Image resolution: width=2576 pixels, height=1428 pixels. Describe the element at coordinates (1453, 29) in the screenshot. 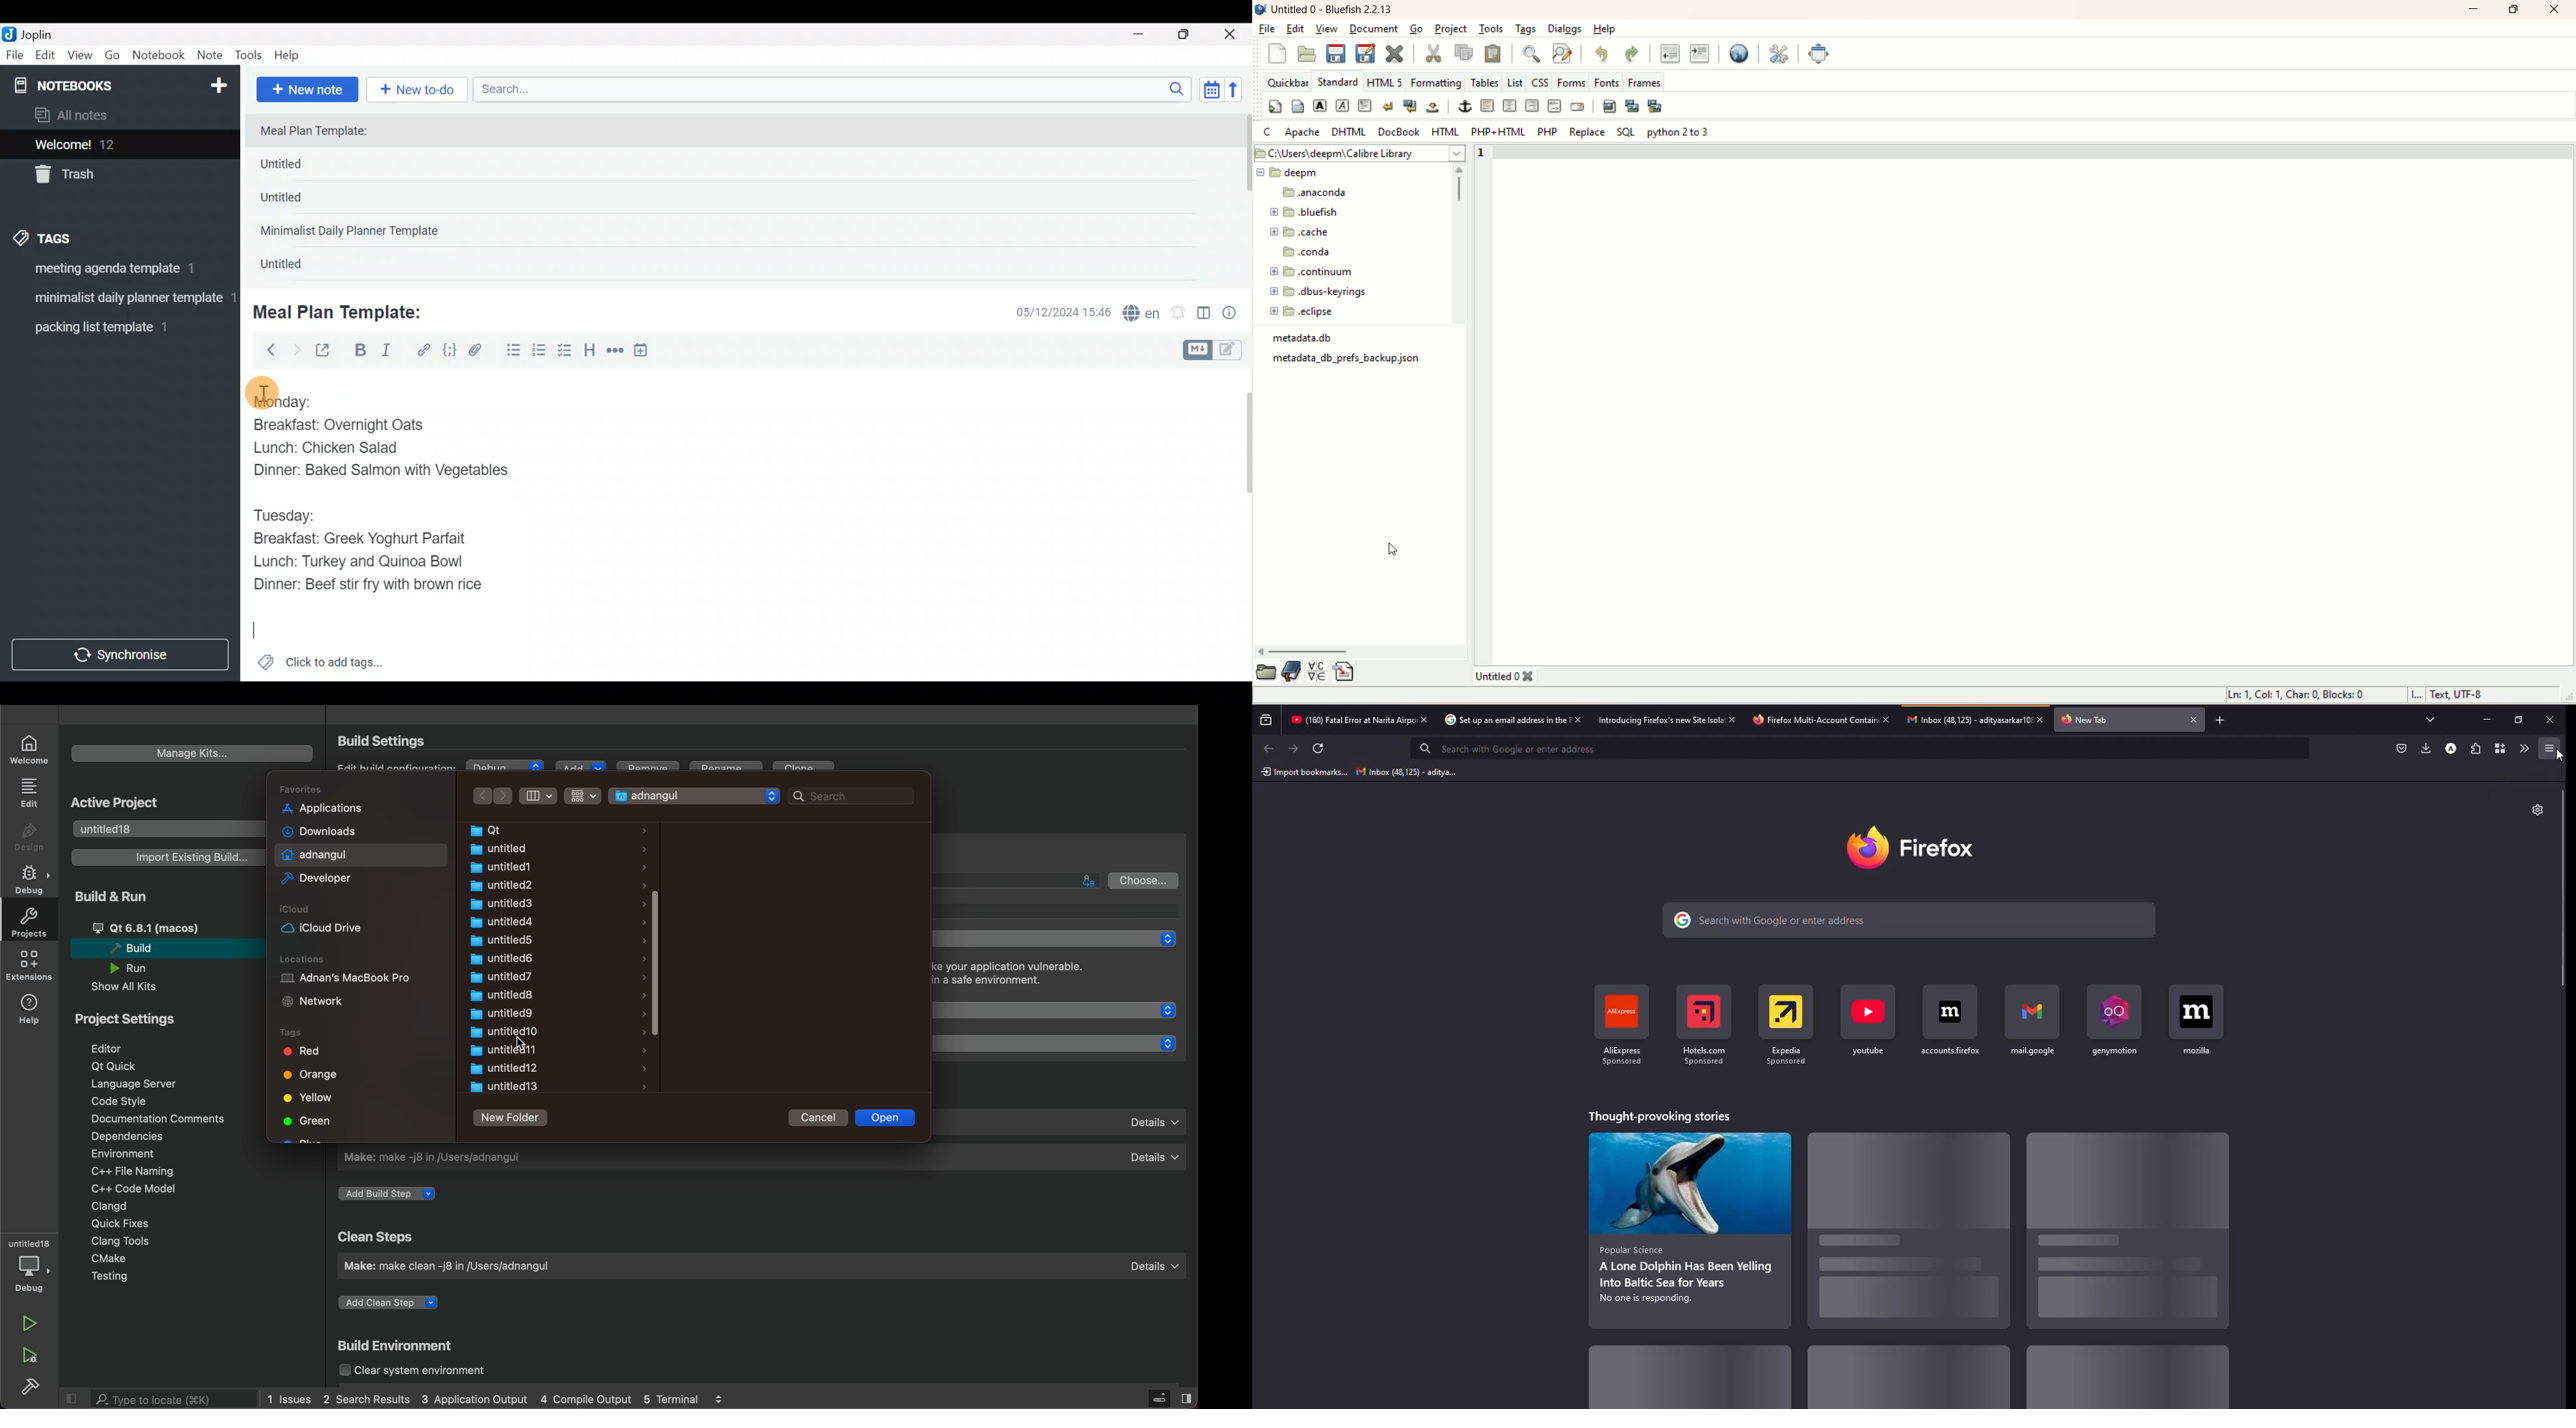

I see `project` at that location.